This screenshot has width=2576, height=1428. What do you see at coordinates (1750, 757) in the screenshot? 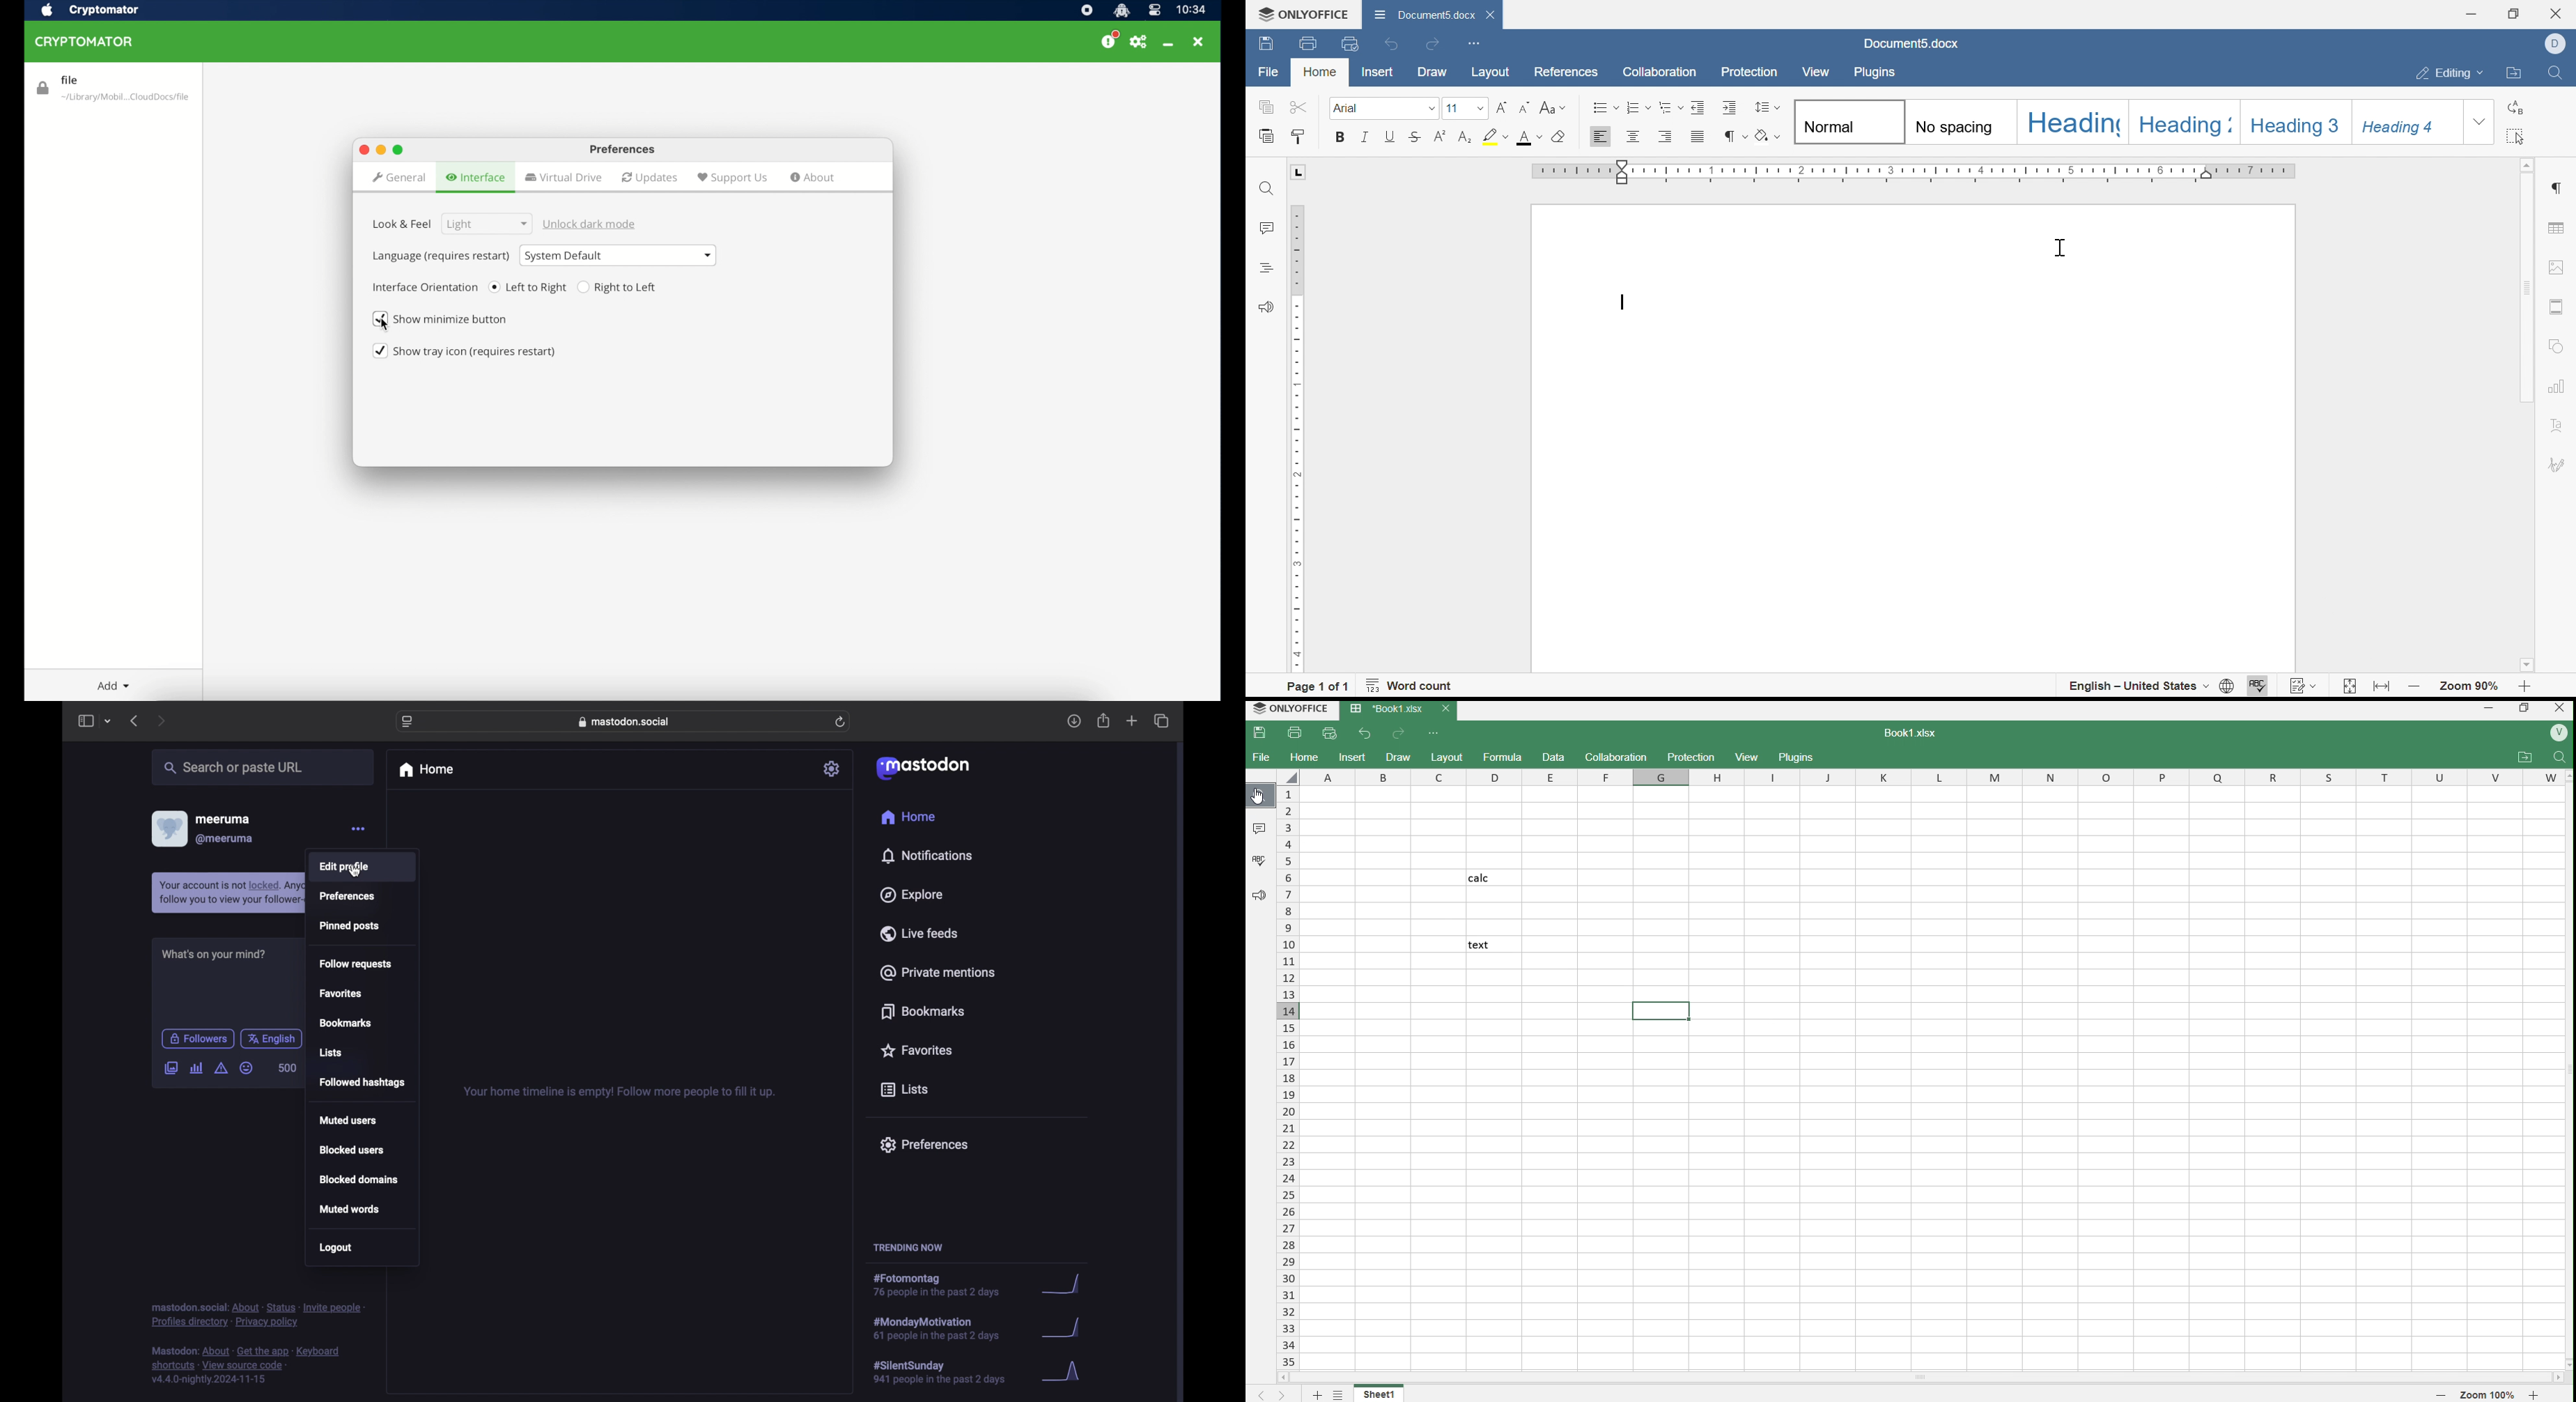
I see `view` at bounding box center [1750, 757].